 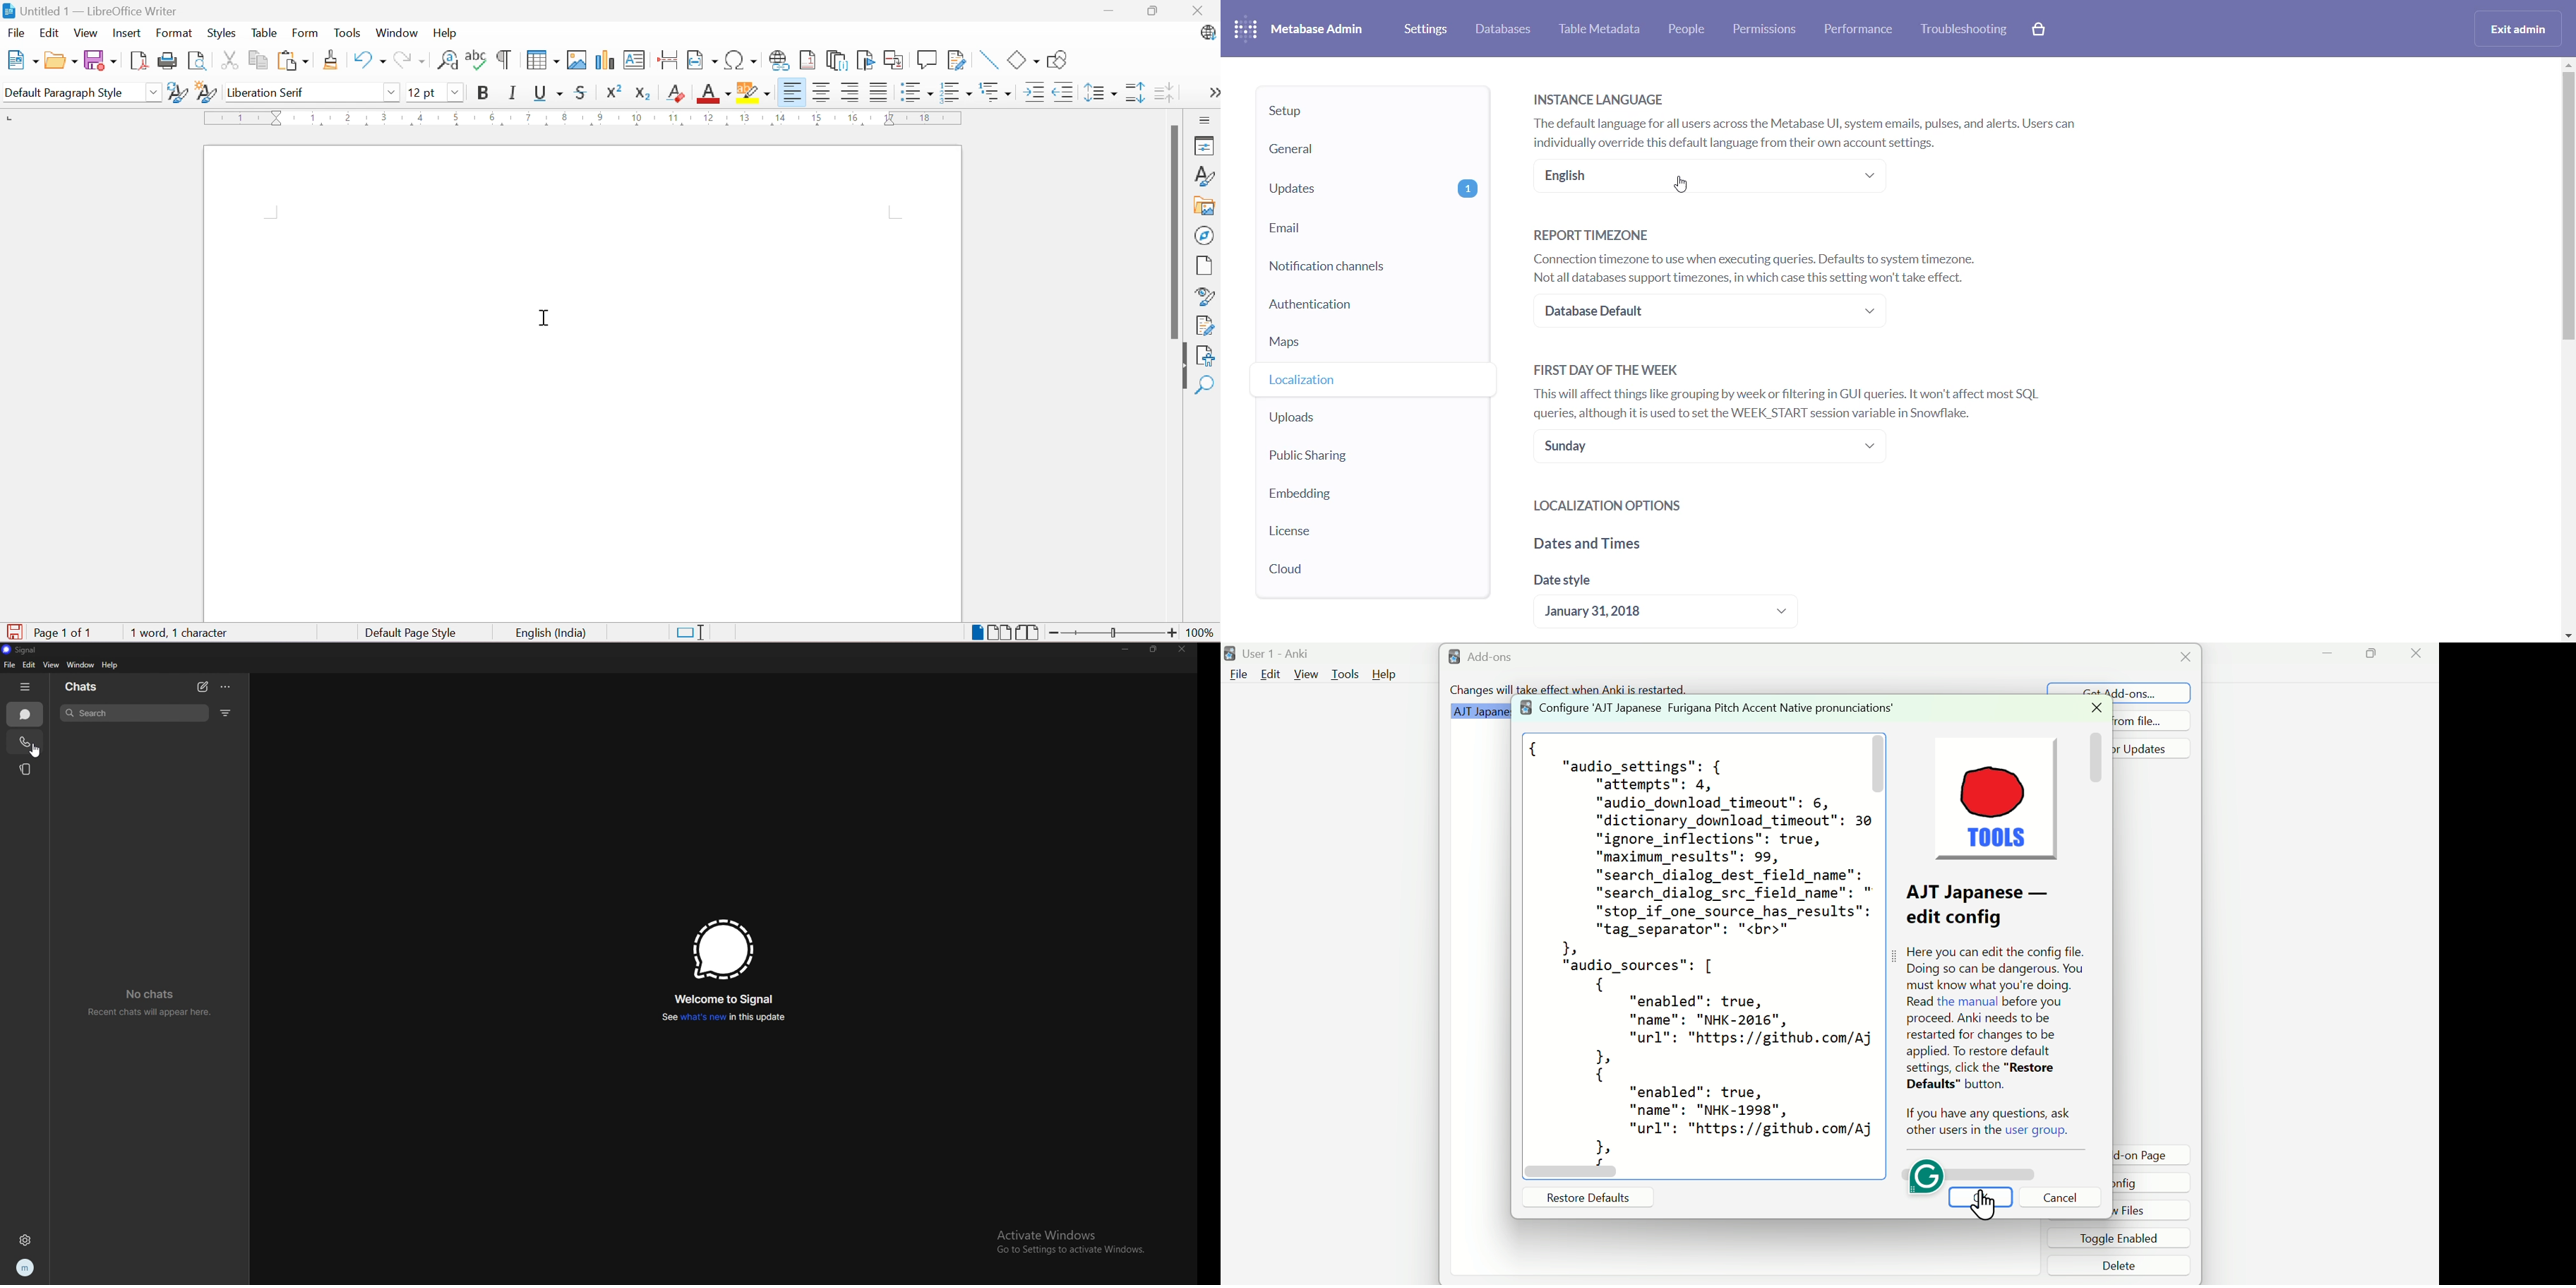 What do you see at coordinates (864, 60) in the screenshot?
I see `Insert Bookmark` at bounding box center [864, 60].